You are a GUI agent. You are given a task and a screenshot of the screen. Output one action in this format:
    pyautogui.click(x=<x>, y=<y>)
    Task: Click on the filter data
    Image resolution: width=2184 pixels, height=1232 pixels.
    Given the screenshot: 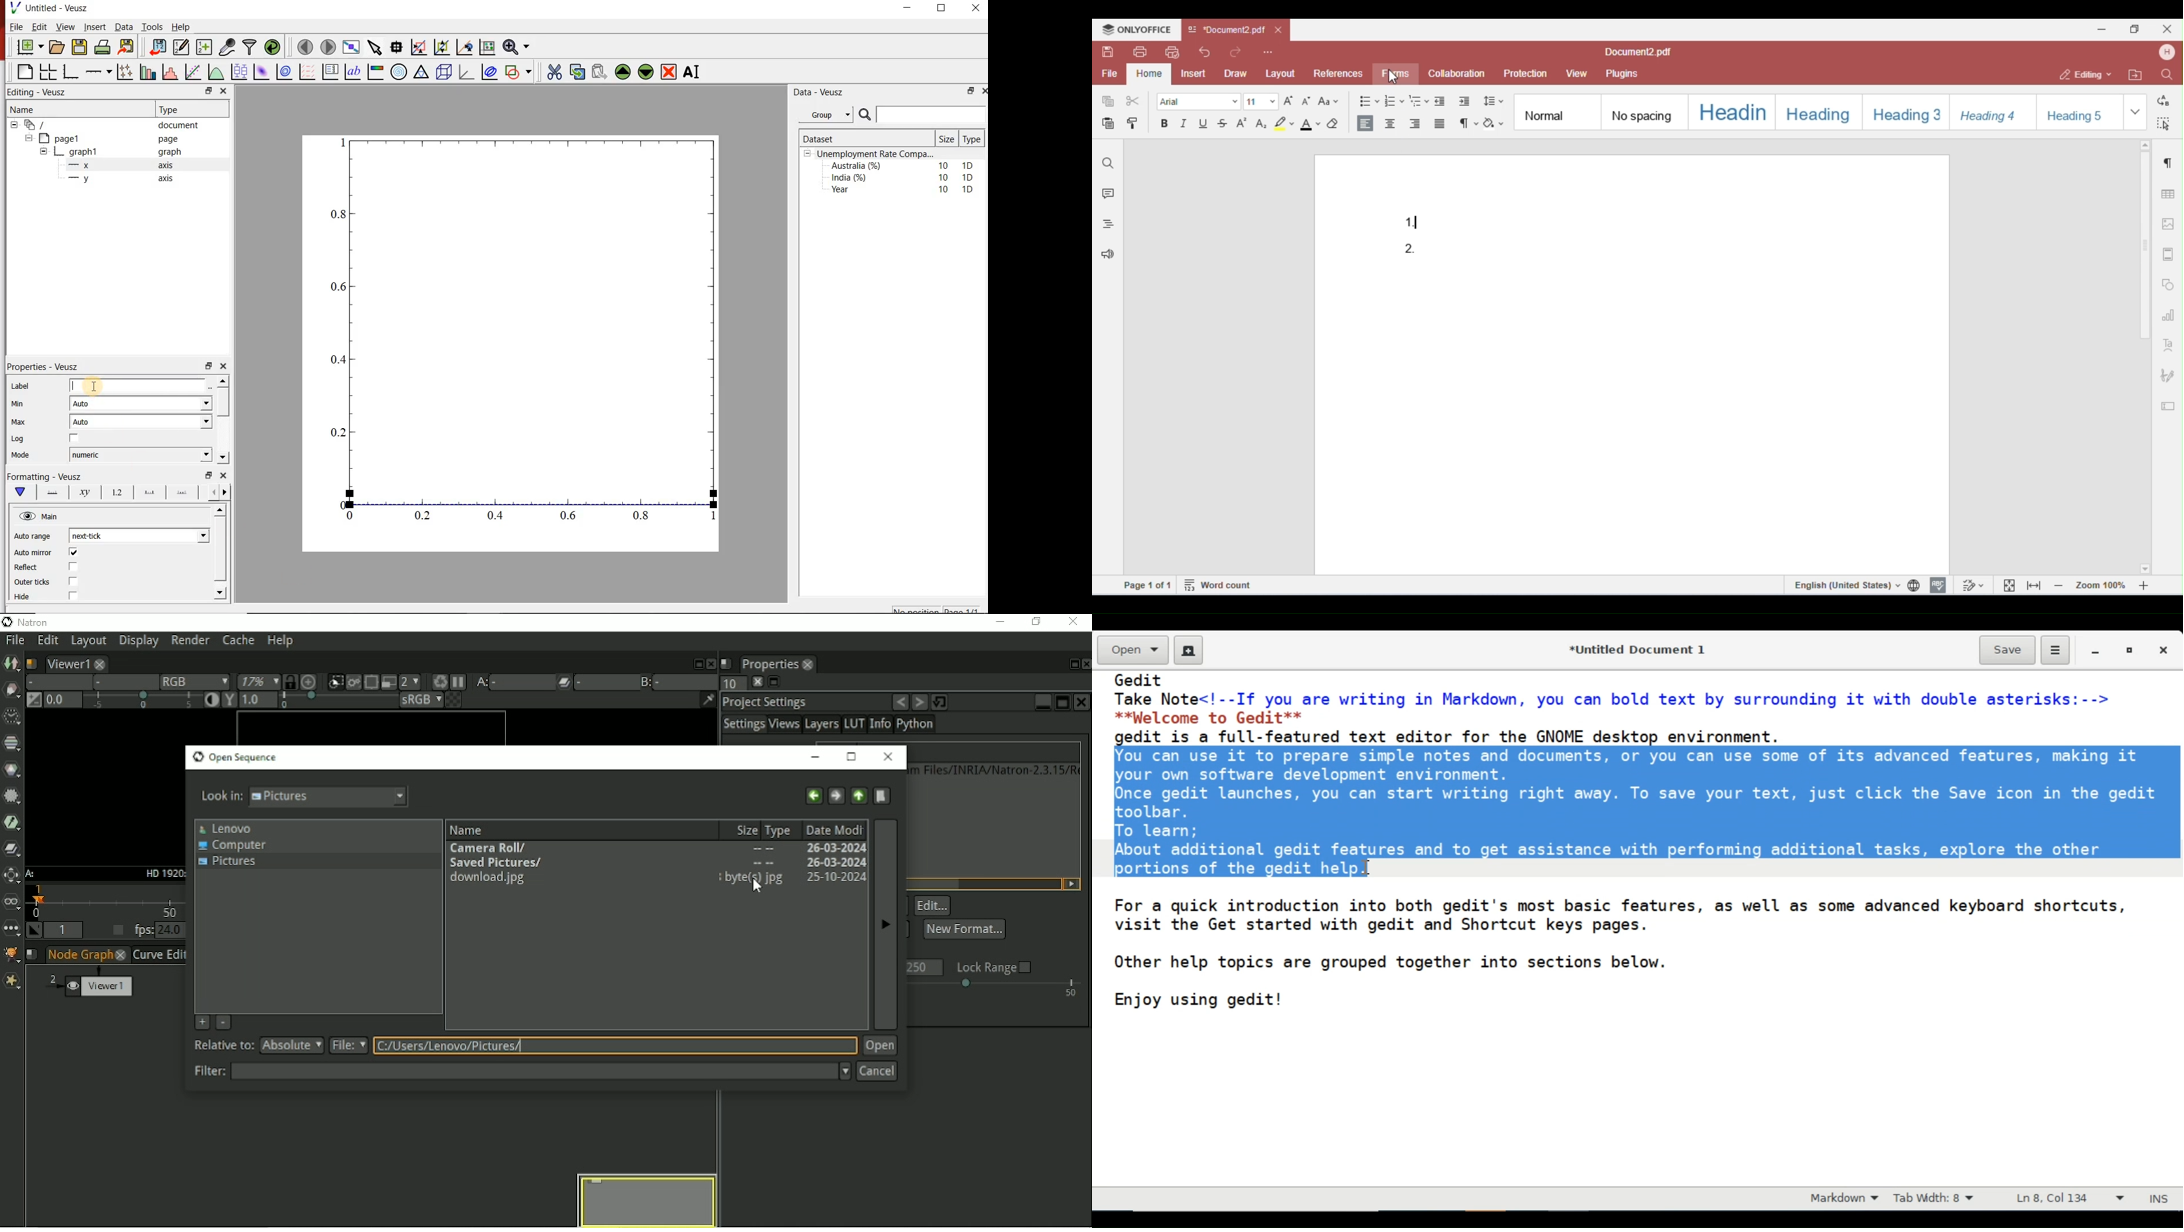 What is the action you would take?
    pyautogui.click(x=249, y=47)
    